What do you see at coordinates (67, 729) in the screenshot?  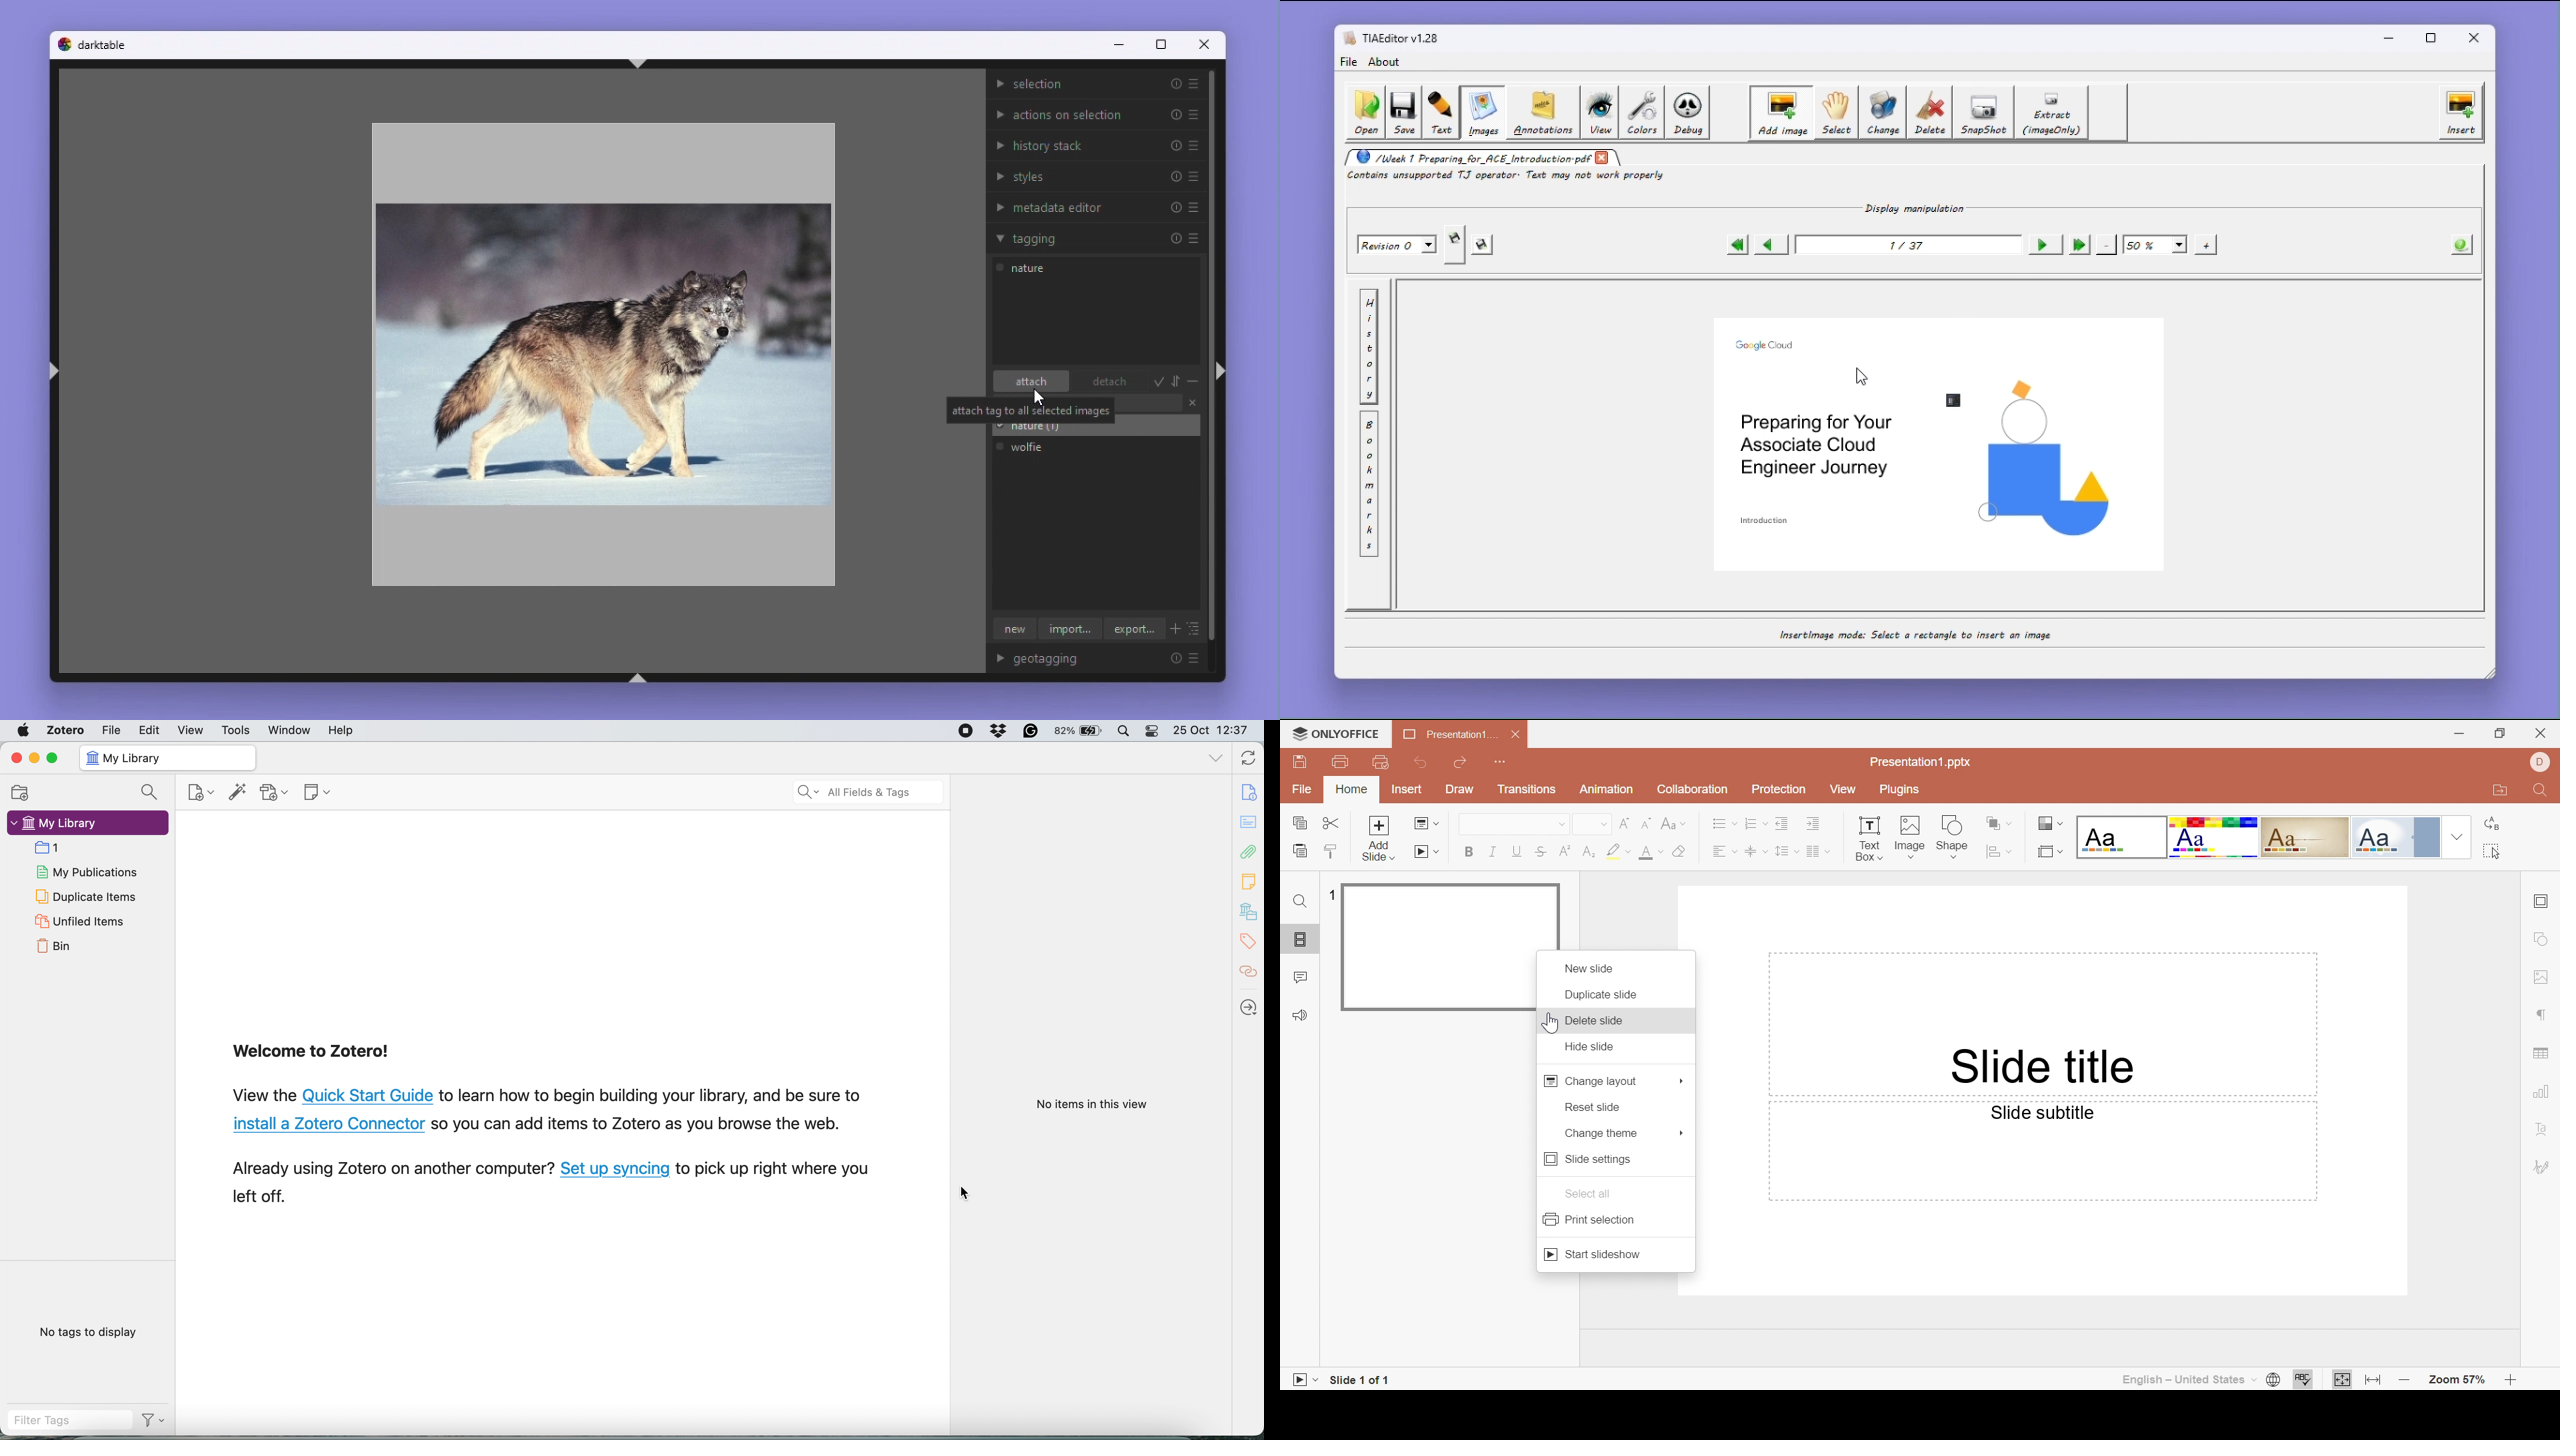 I see `zotero` at bounding box center [67, 729].